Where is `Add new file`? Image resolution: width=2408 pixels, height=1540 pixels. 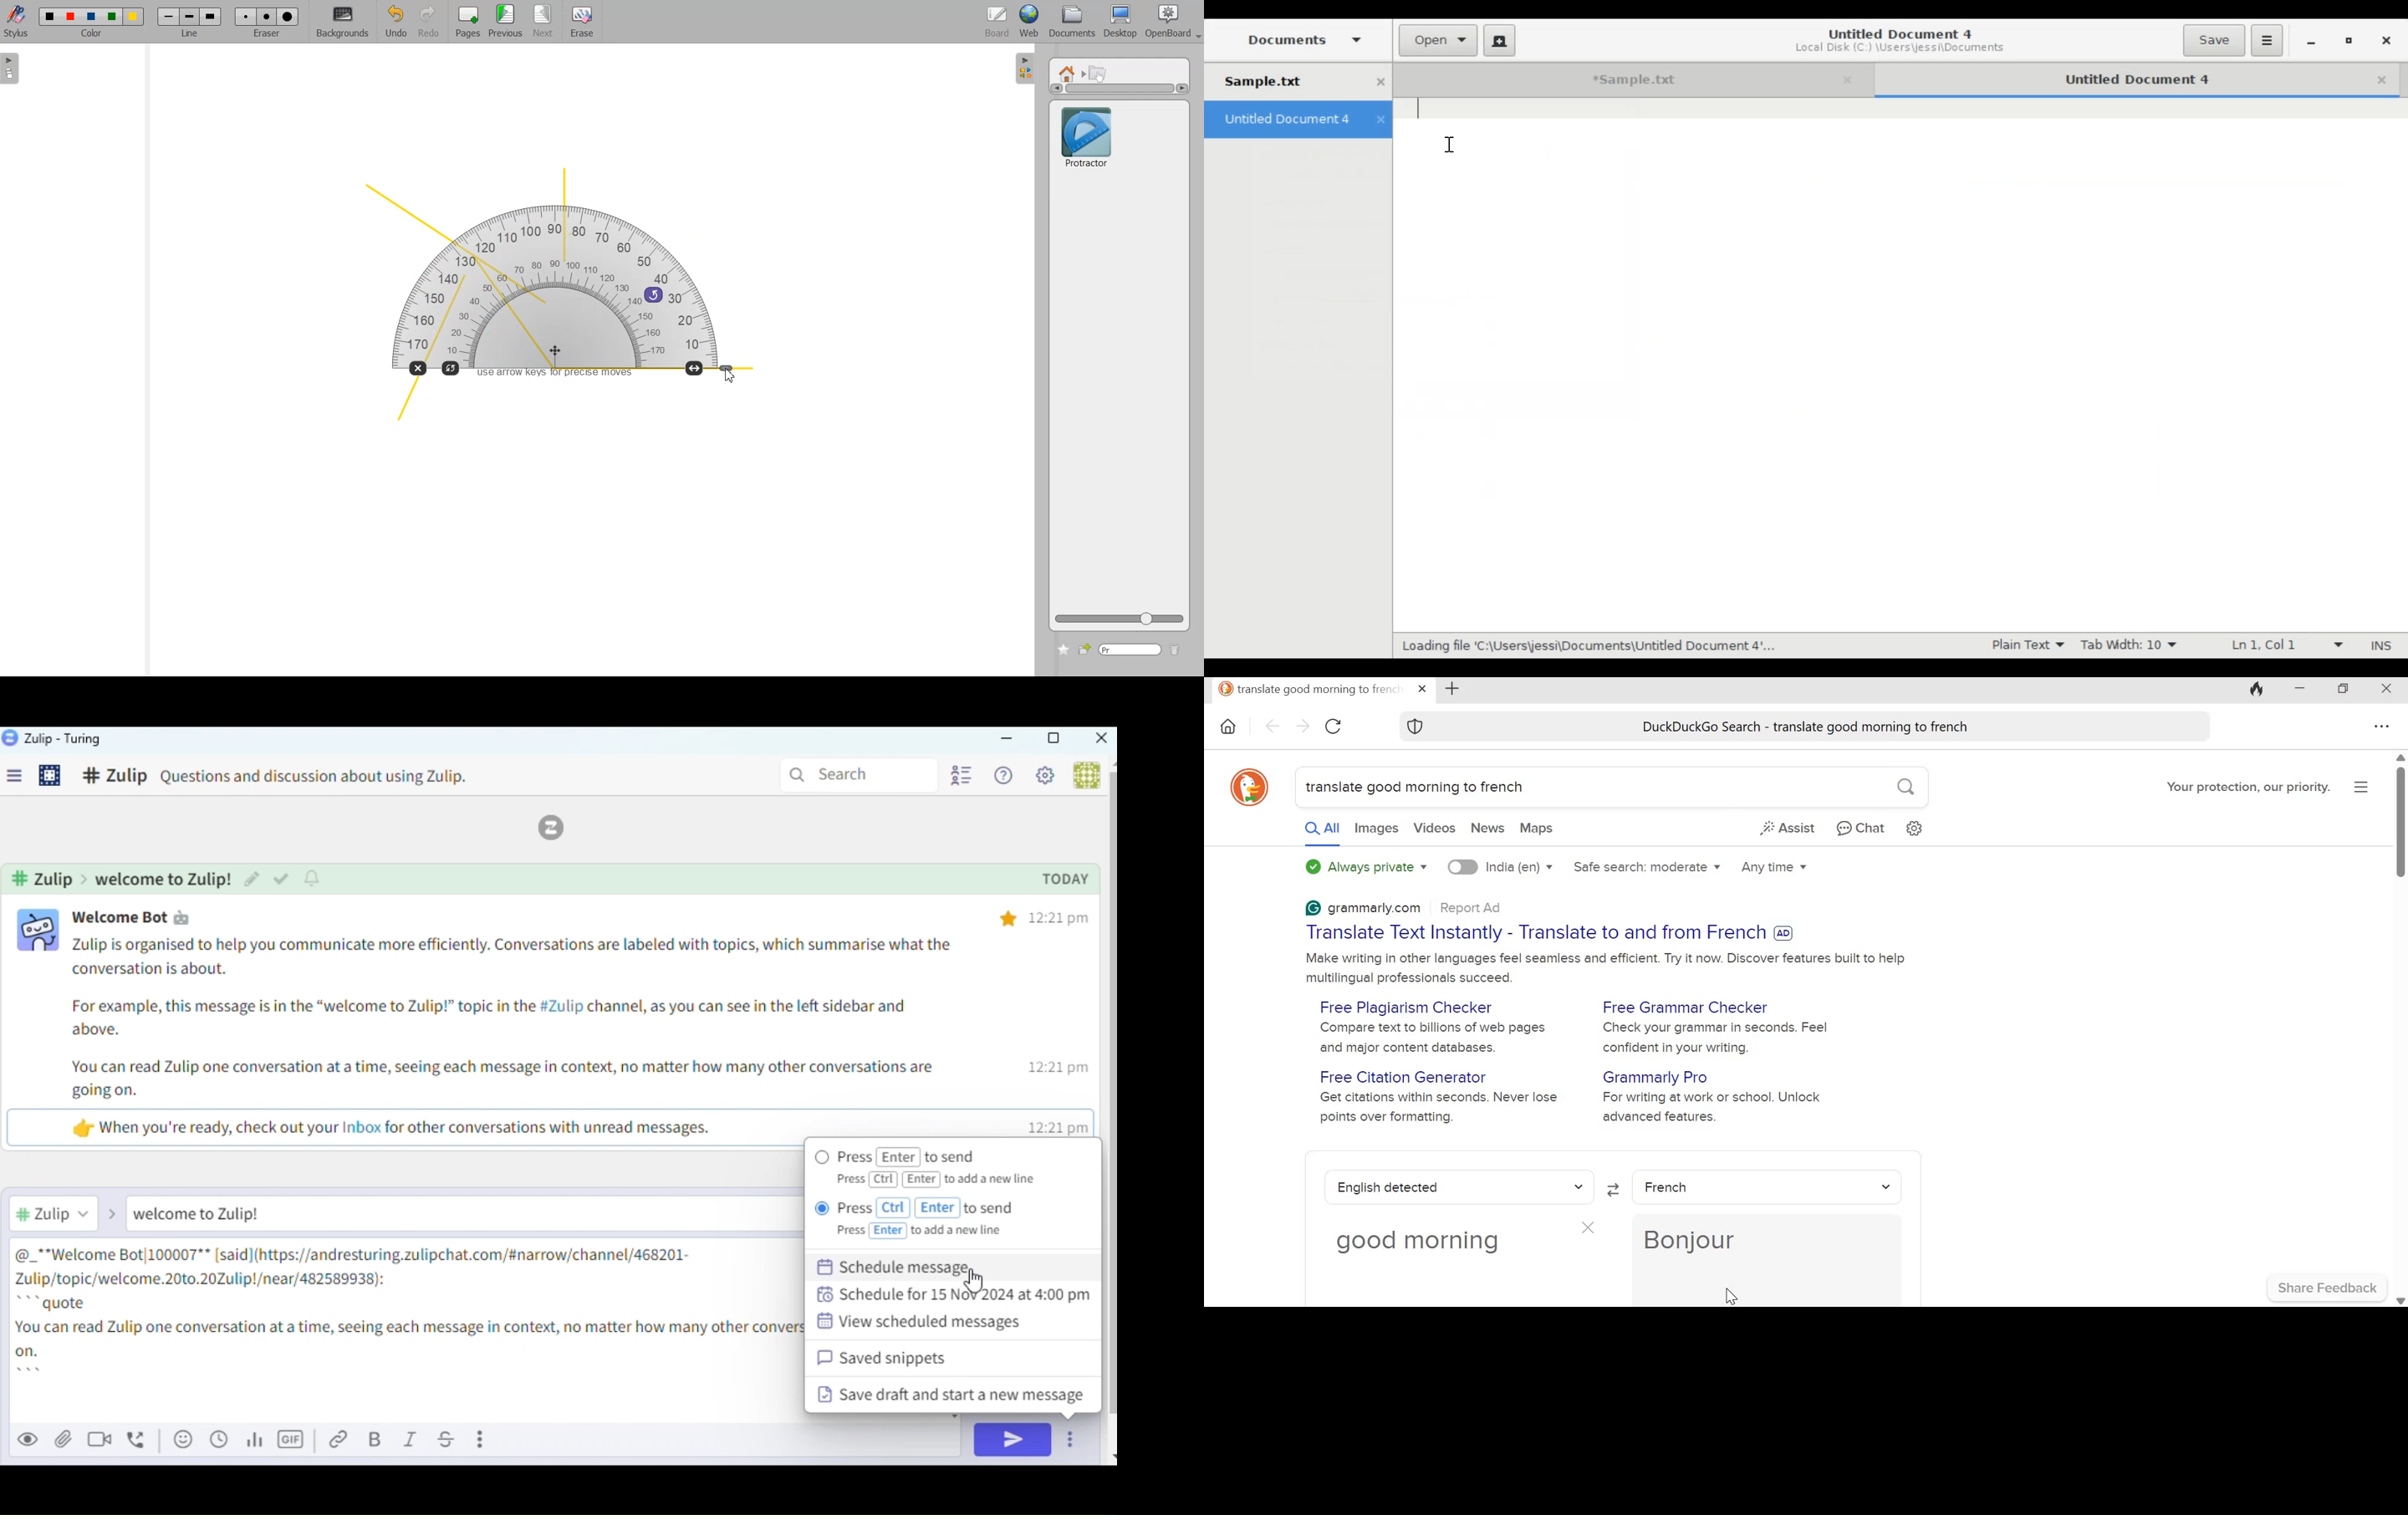
Add new file is located at coordinates (1083, 650).